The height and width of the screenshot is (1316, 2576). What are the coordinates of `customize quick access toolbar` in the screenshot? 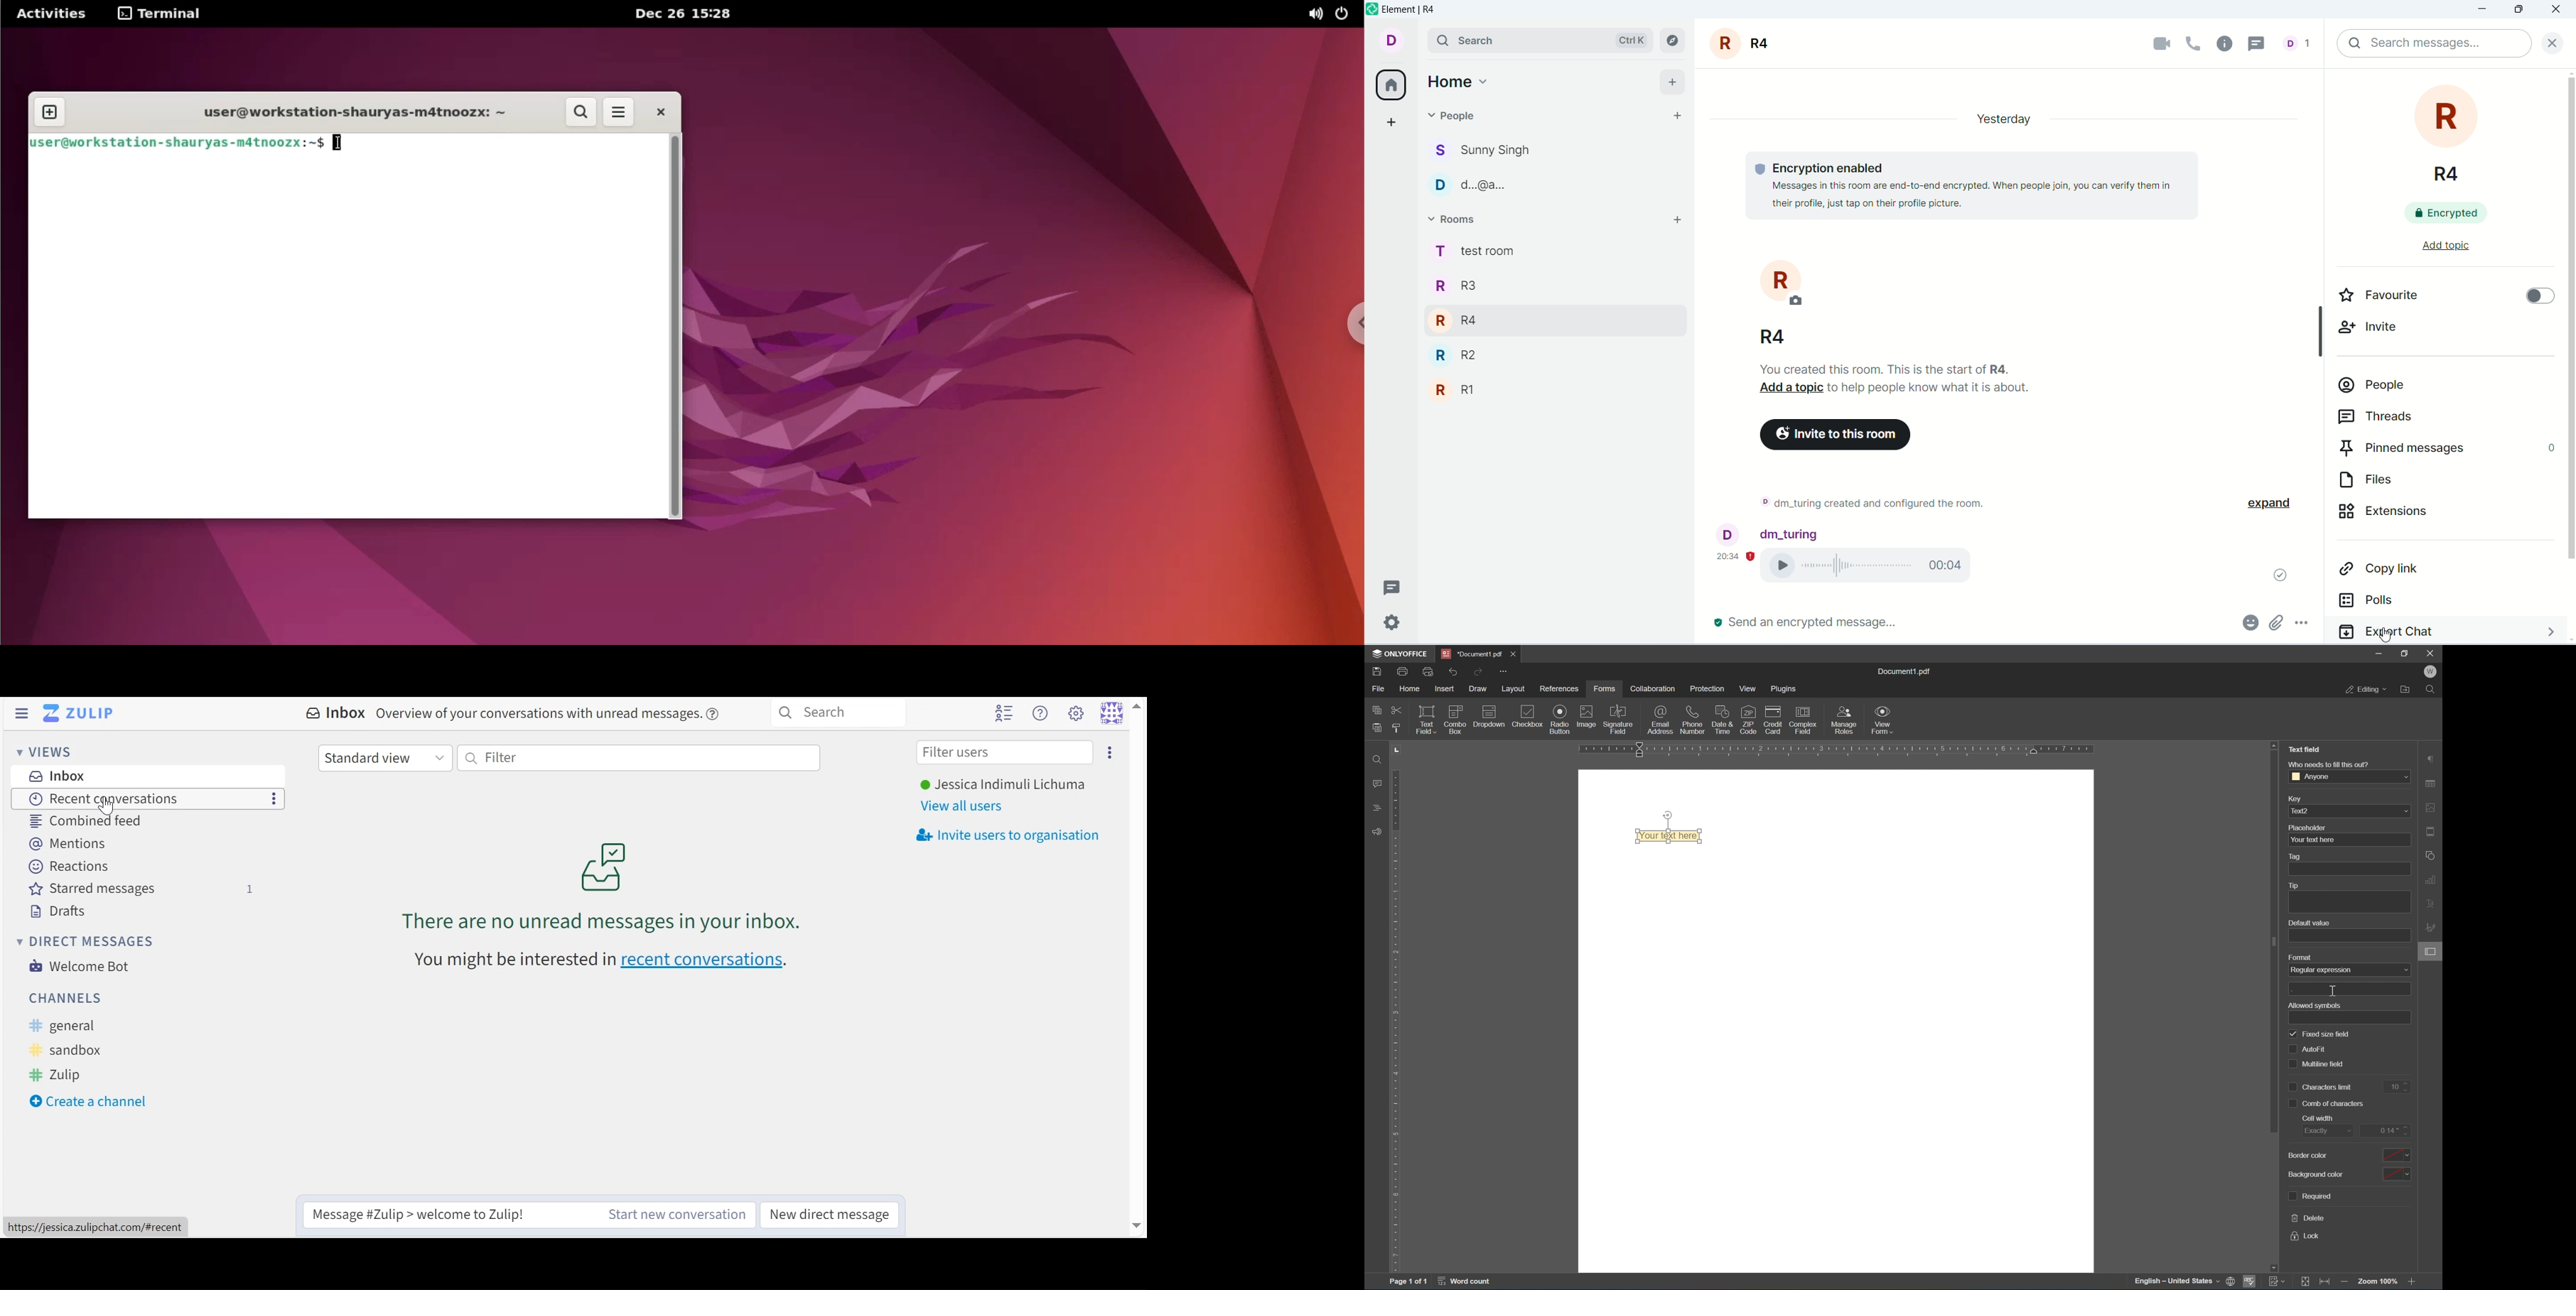 It's located at (1504, 669).